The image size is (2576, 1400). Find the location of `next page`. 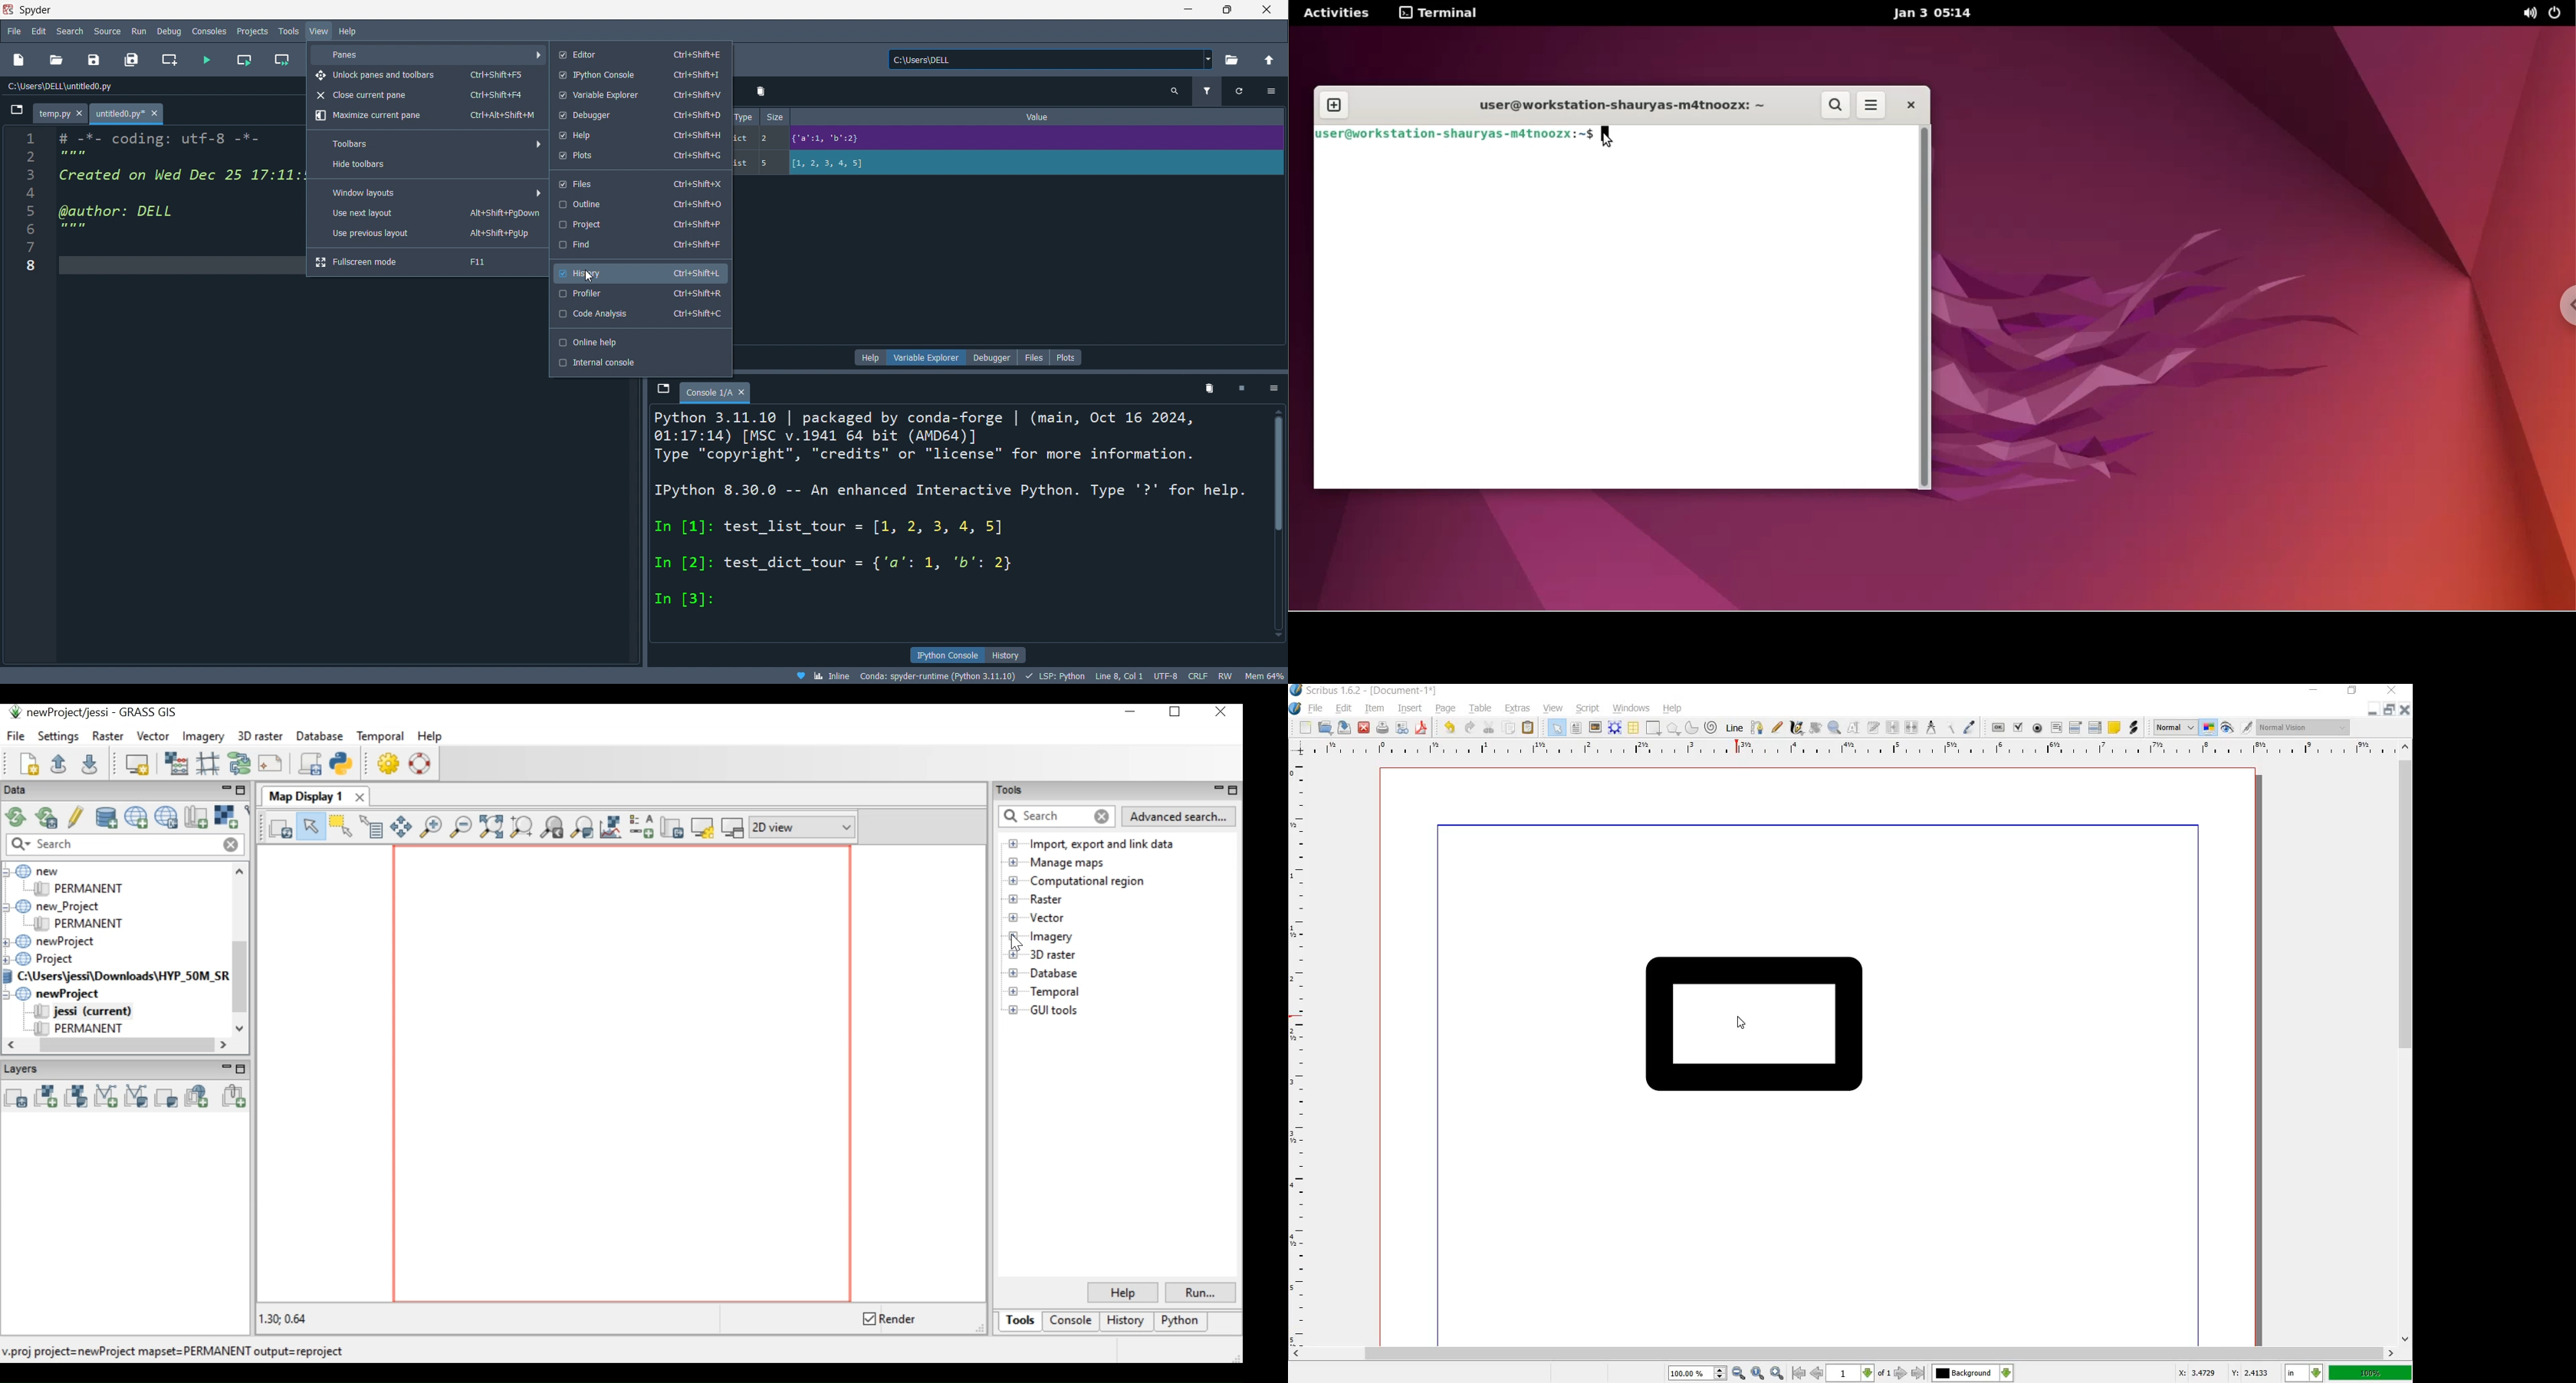

next page is located at coordinates (1899, 1374).